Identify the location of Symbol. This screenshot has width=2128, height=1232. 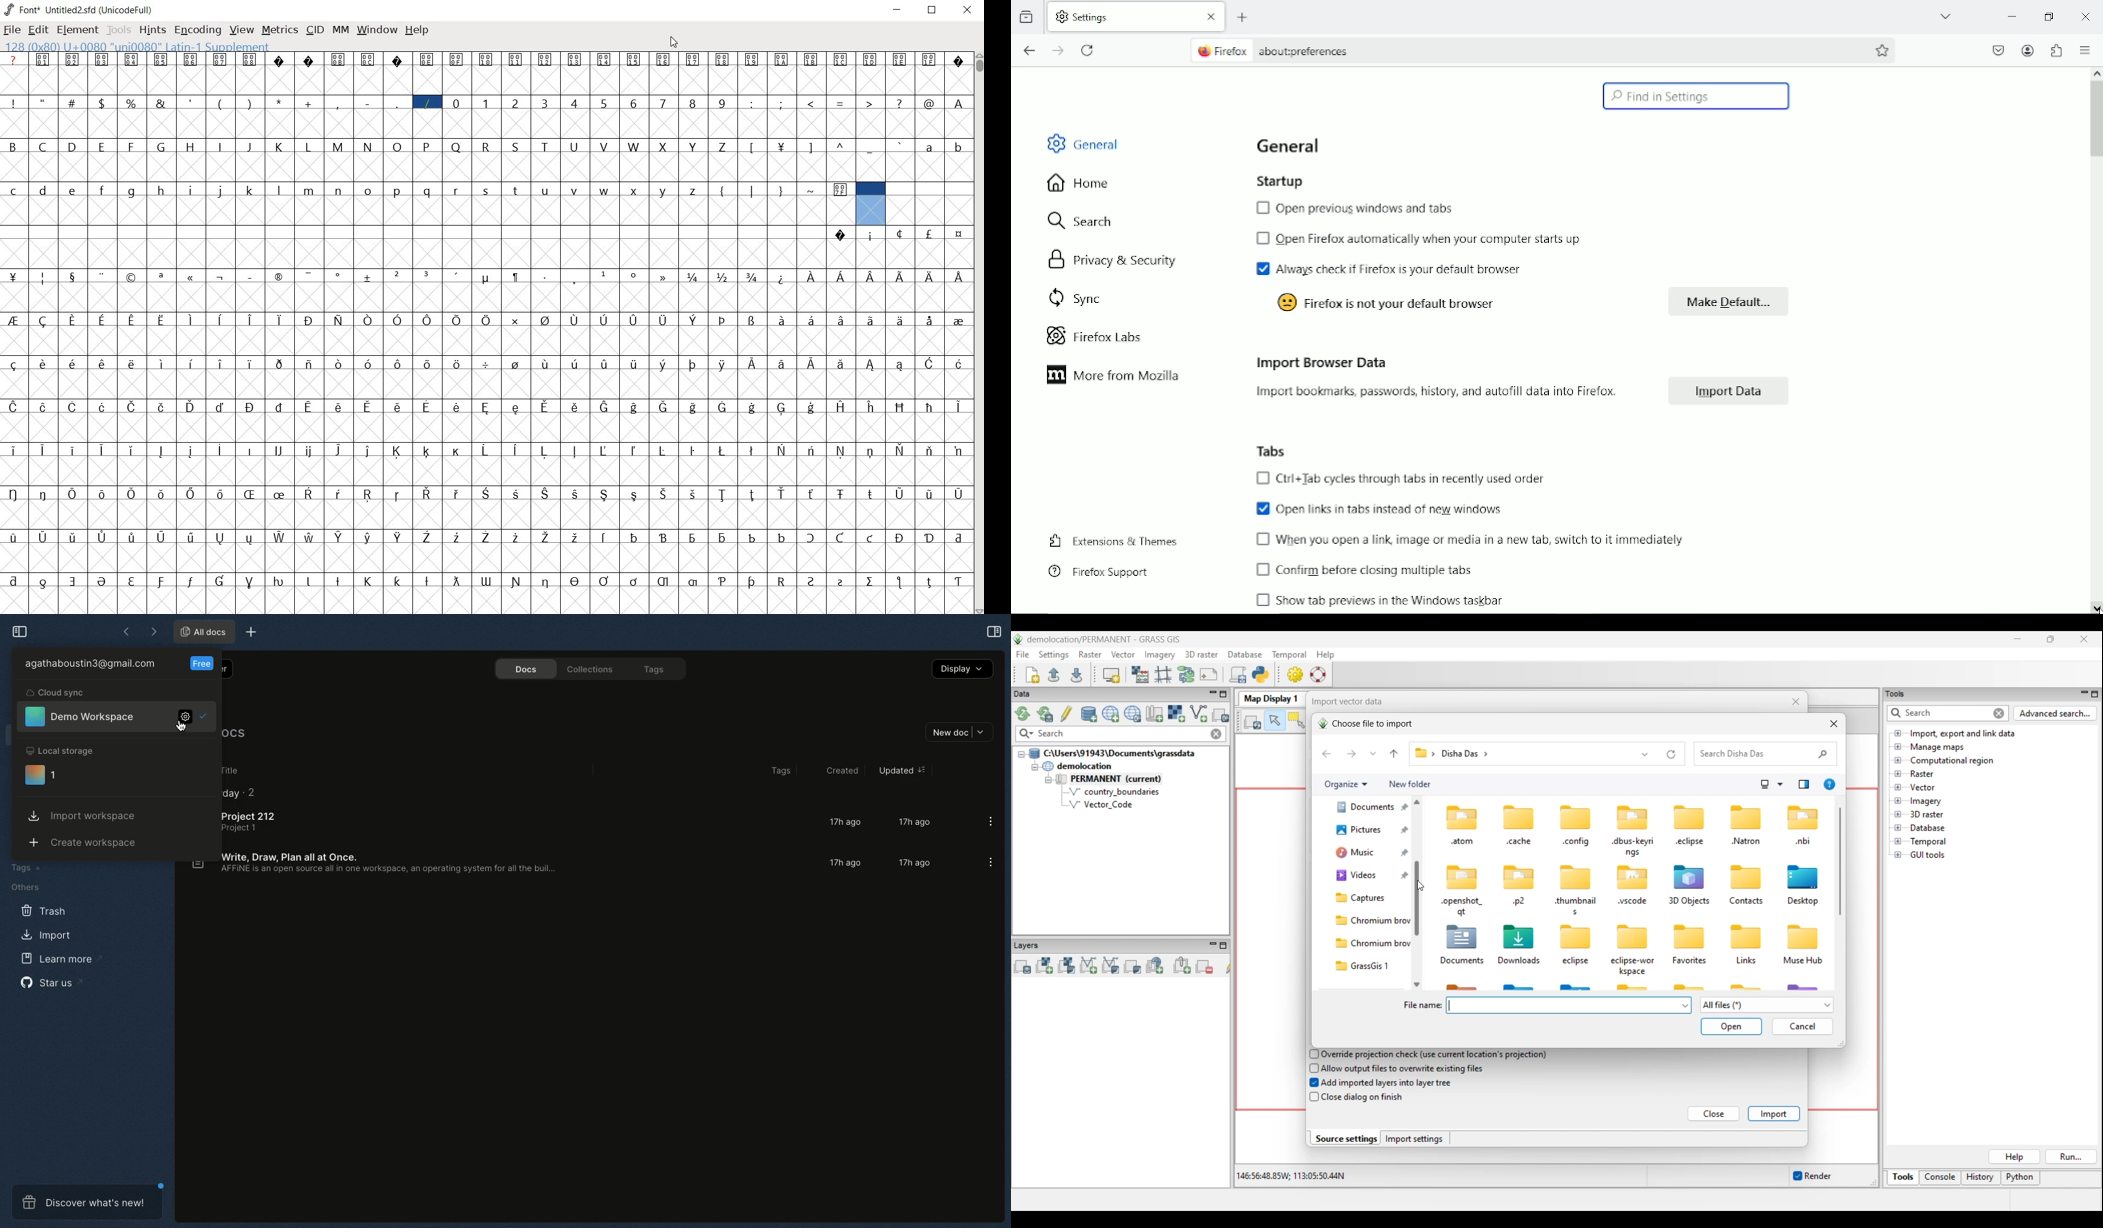
(222, 580).